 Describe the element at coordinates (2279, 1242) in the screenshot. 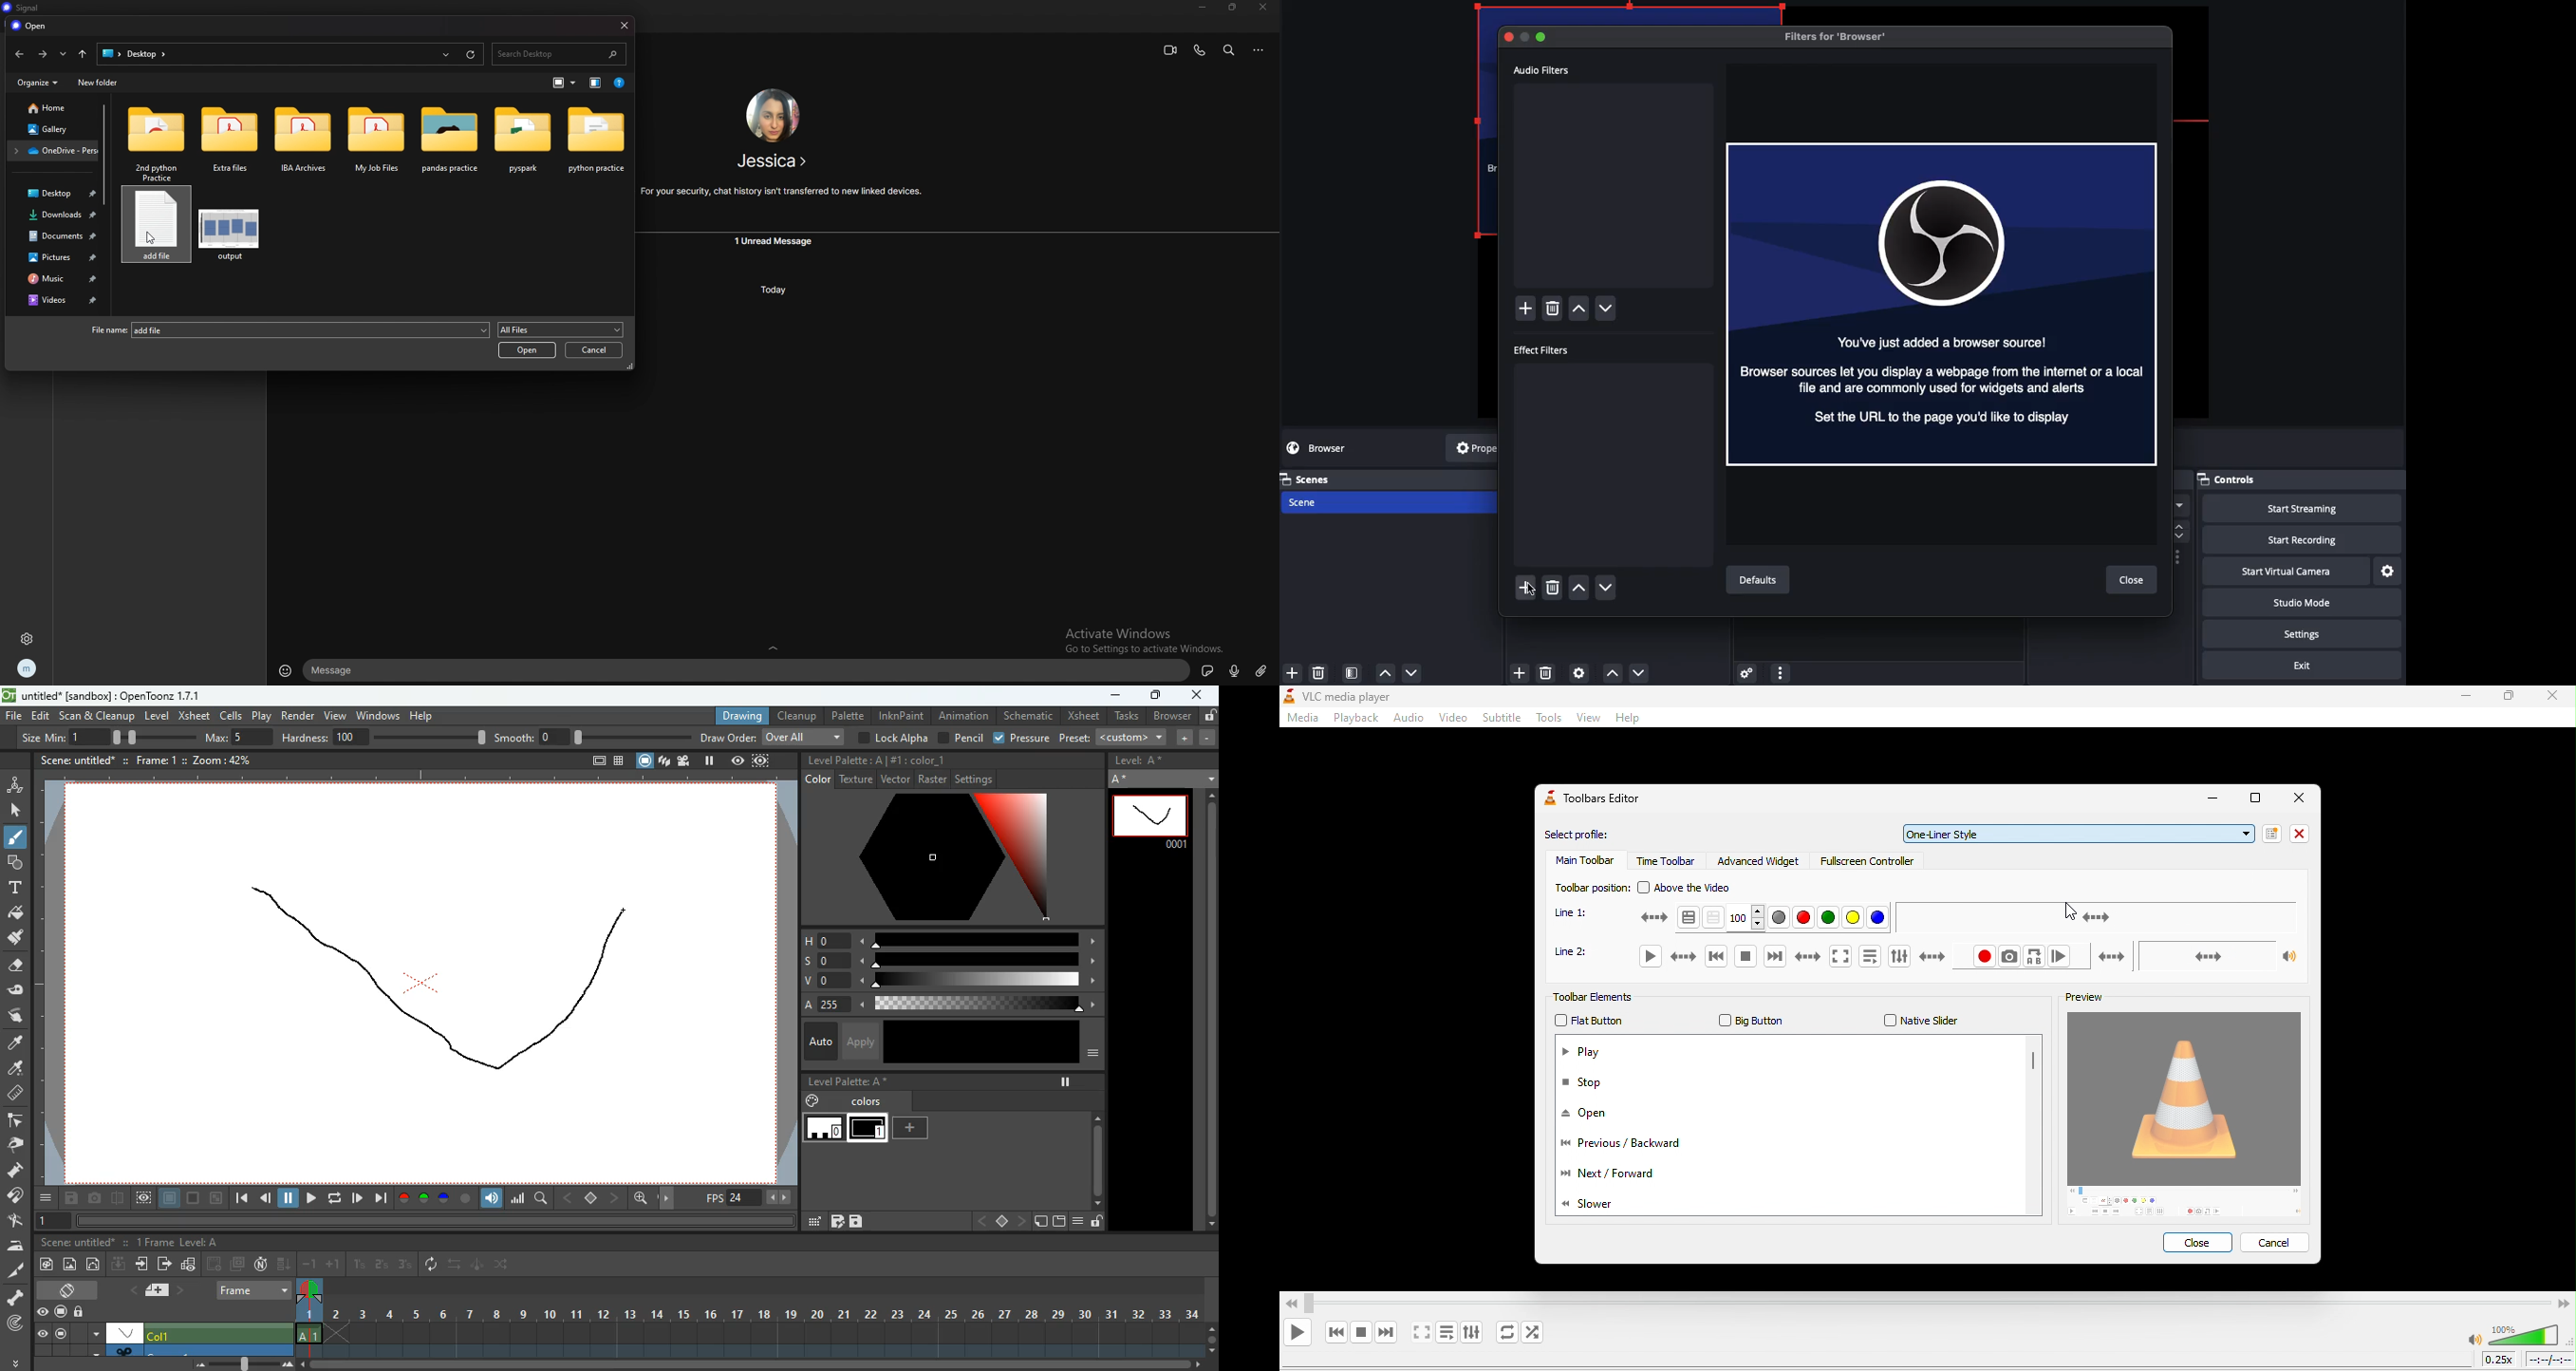

I see `cancel` at that location.